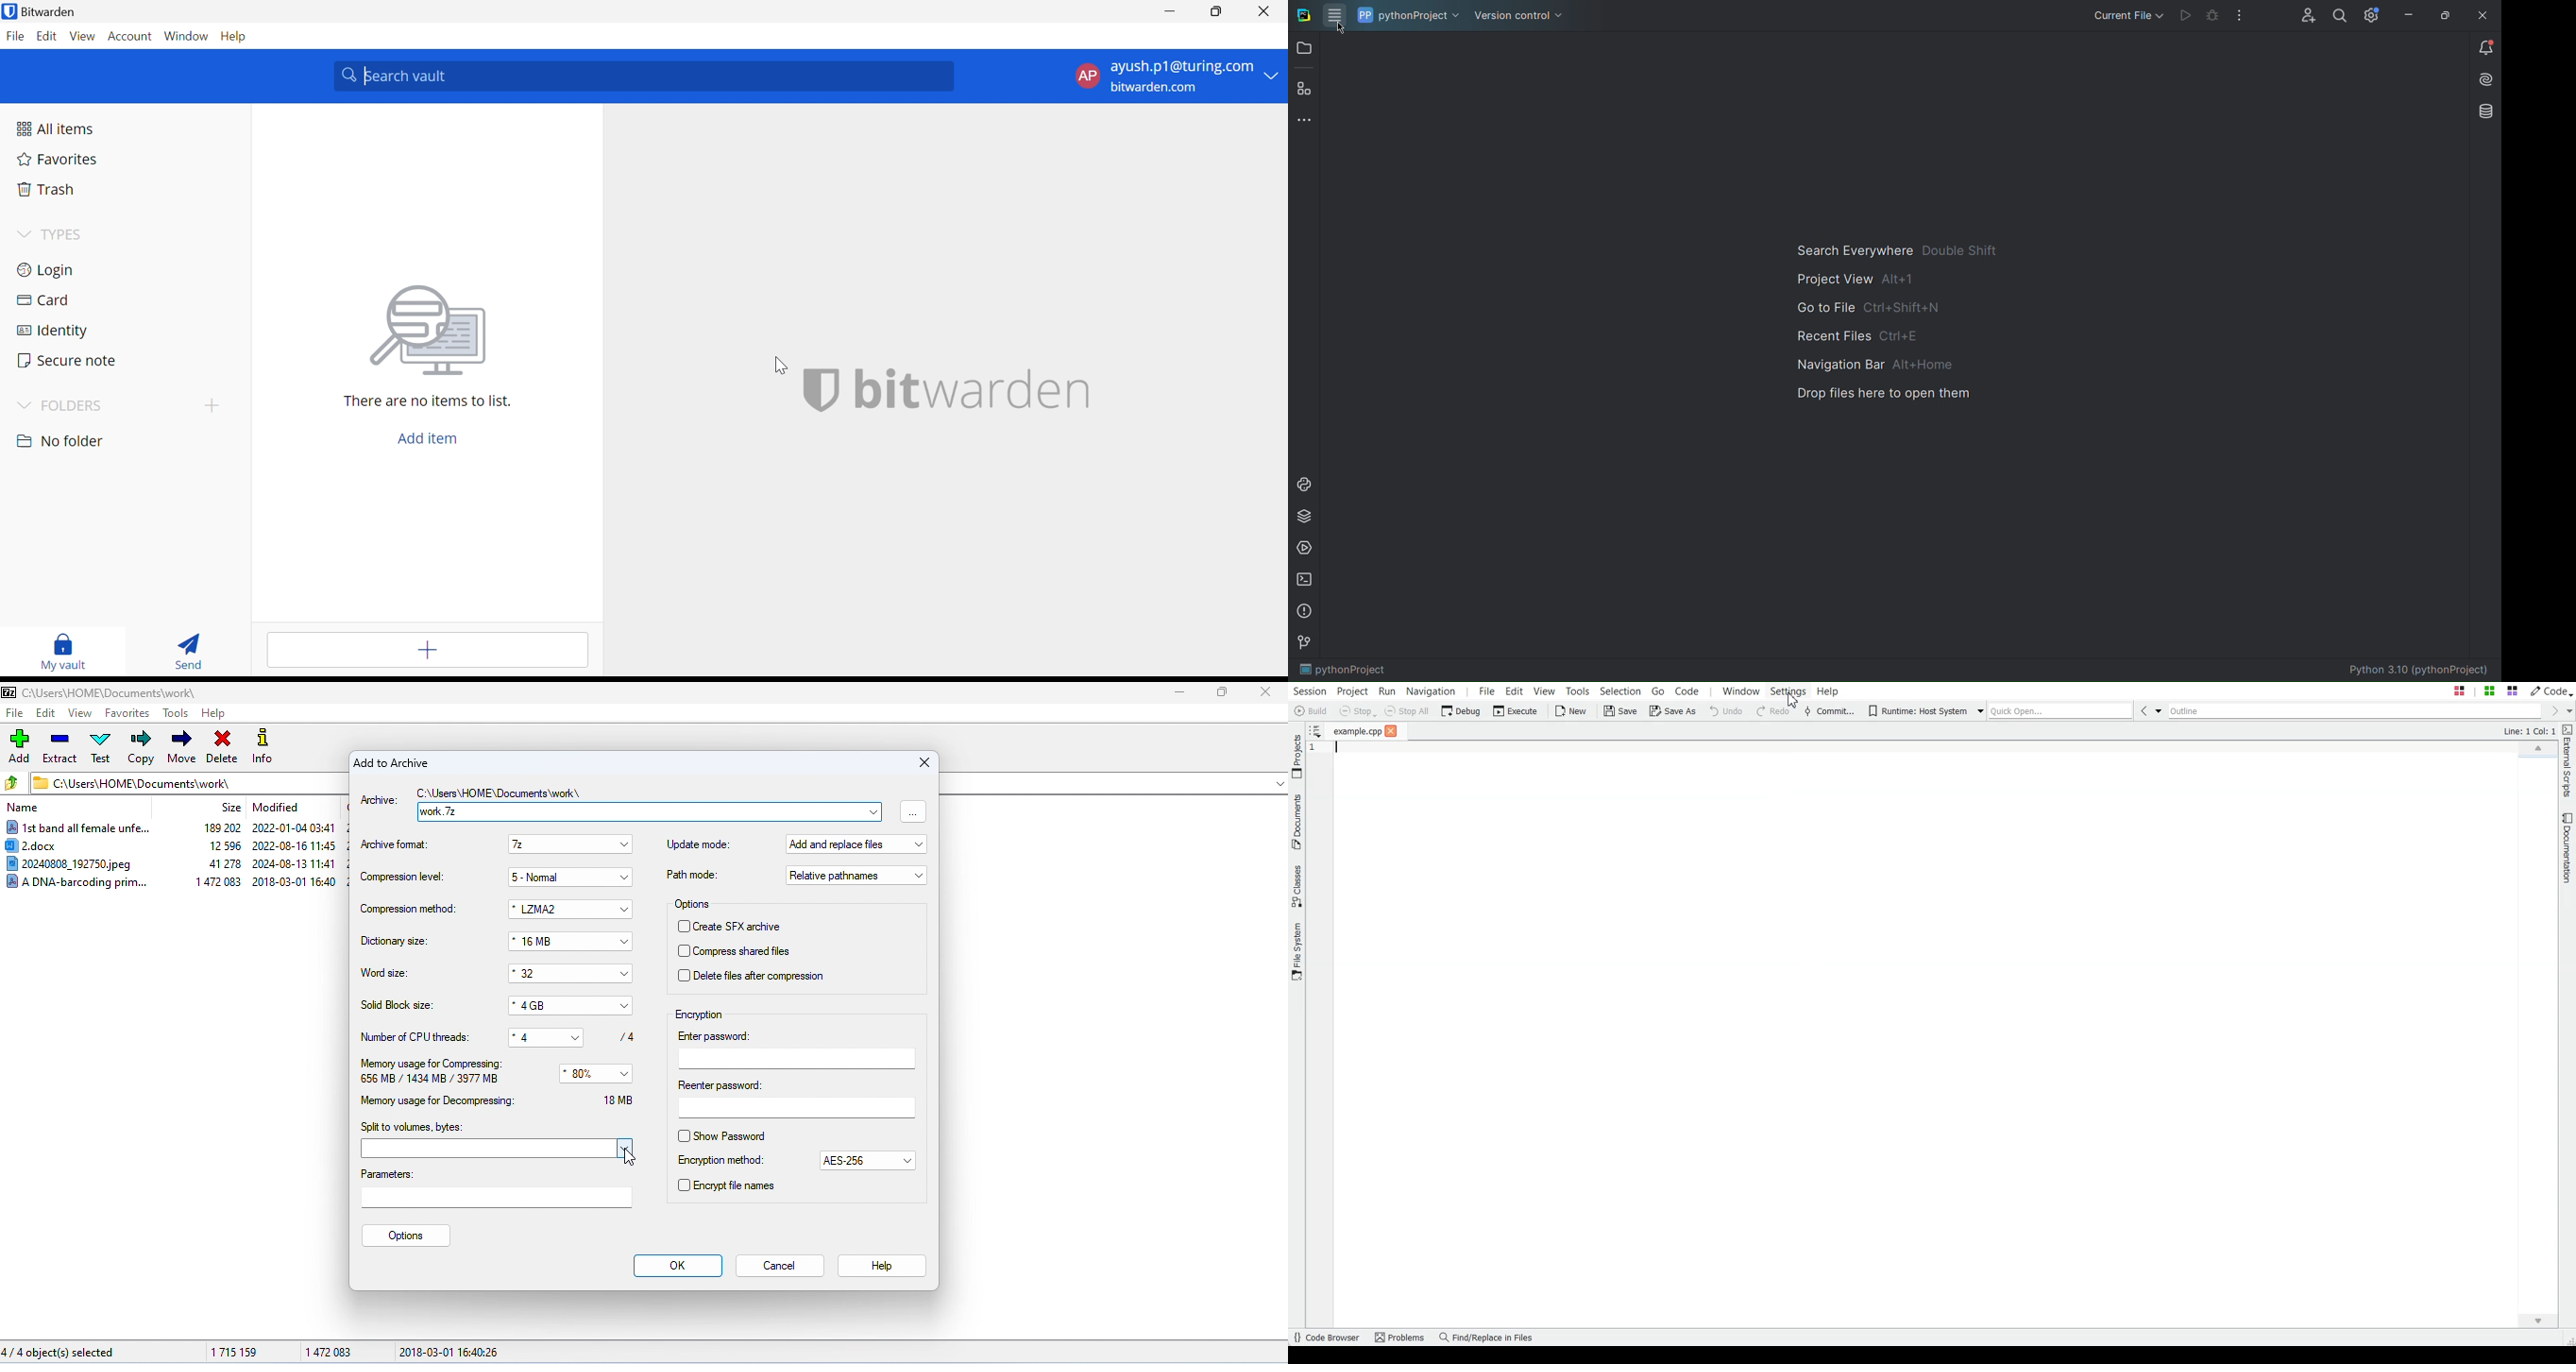  What do you see at coordinates (327, 1349) in the screenshot?
I see `147083` at bounding box center [327, 1349].